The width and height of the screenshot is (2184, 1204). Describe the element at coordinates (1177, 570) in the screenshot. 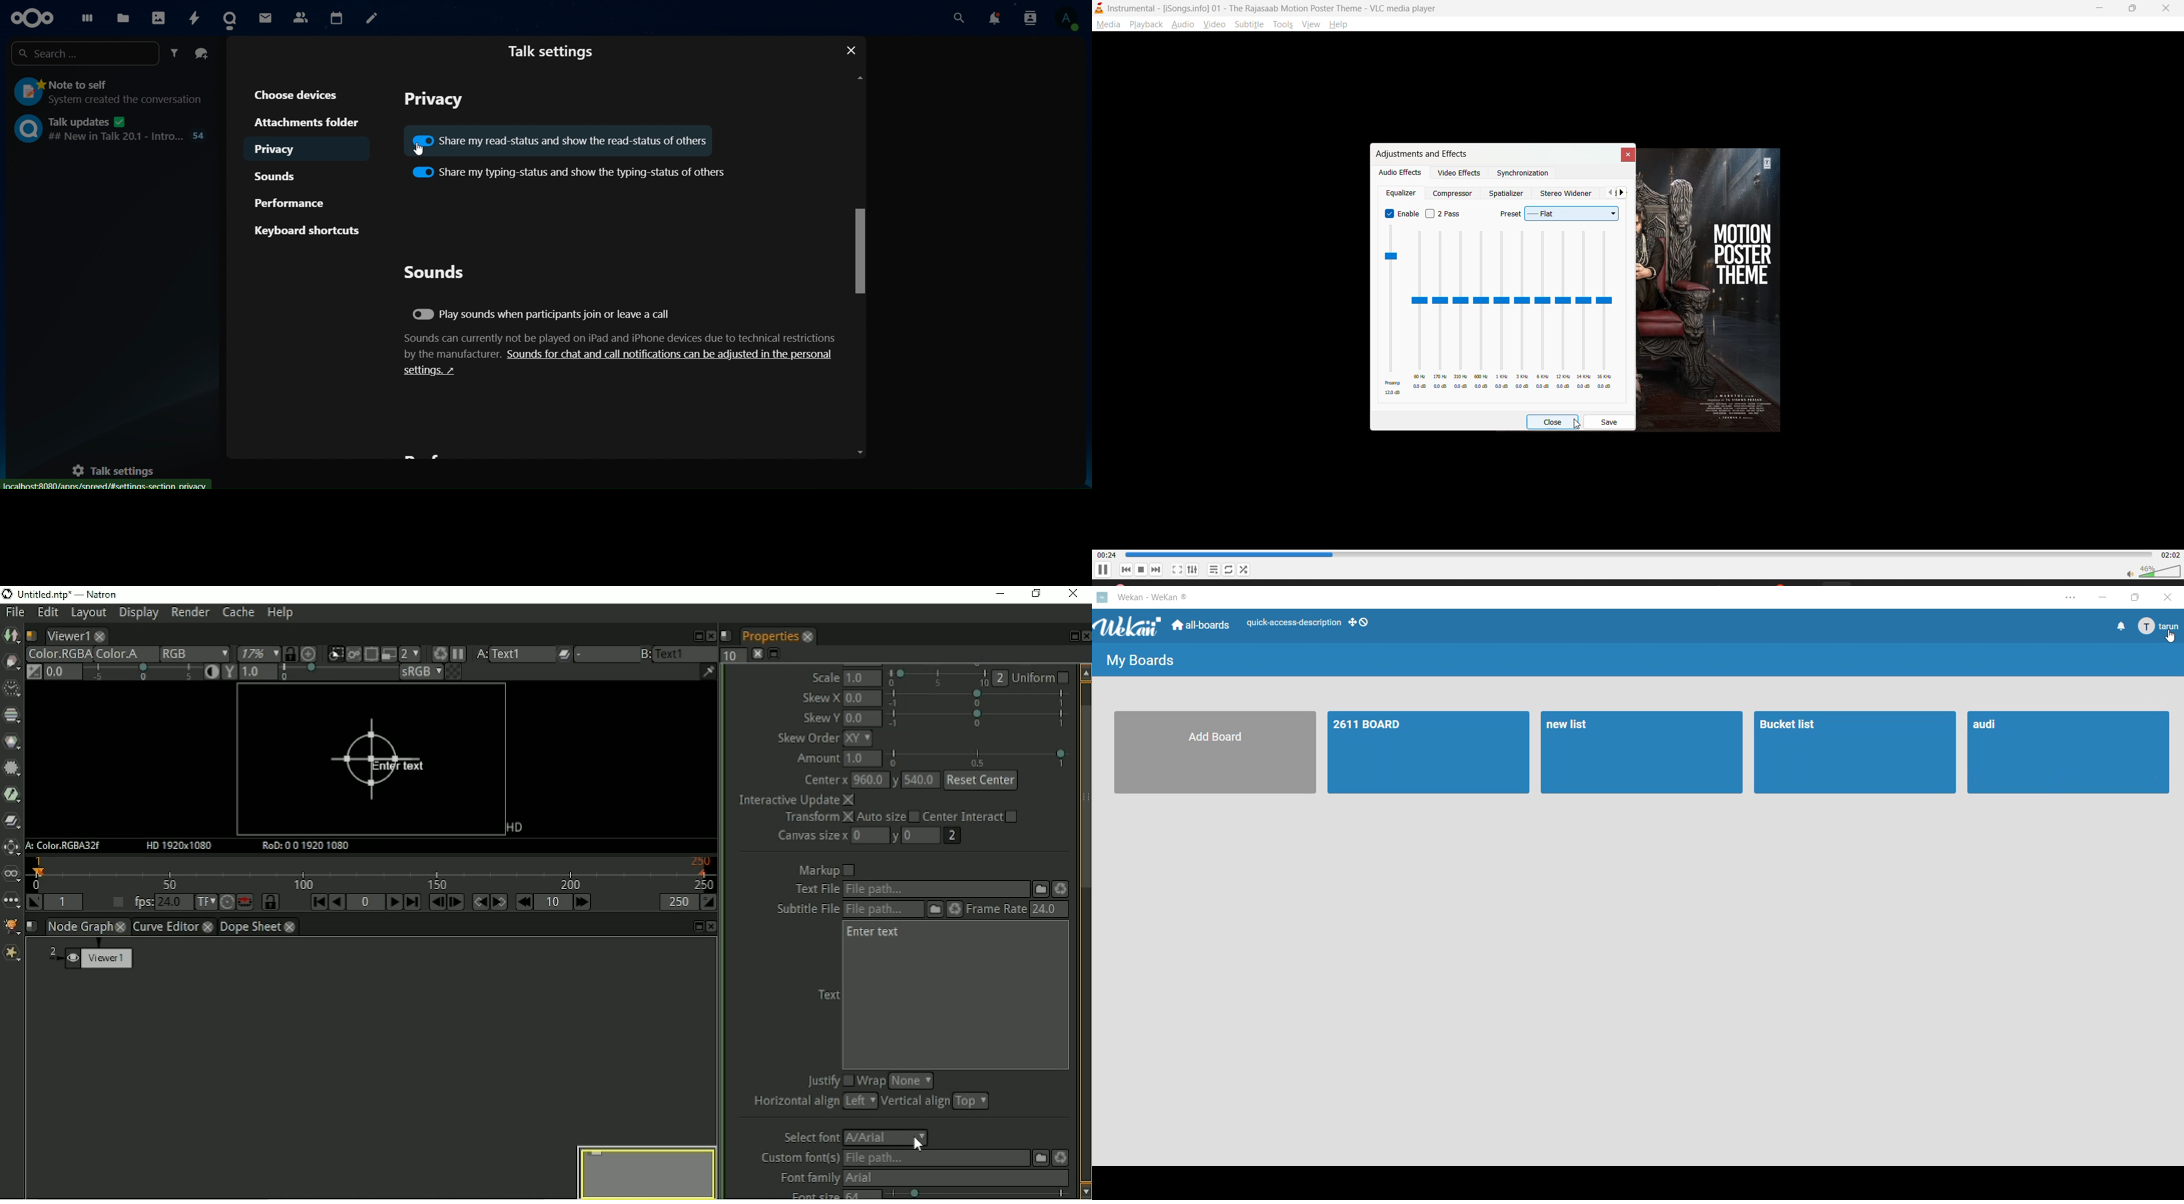

I see `fullscreen` at that location.